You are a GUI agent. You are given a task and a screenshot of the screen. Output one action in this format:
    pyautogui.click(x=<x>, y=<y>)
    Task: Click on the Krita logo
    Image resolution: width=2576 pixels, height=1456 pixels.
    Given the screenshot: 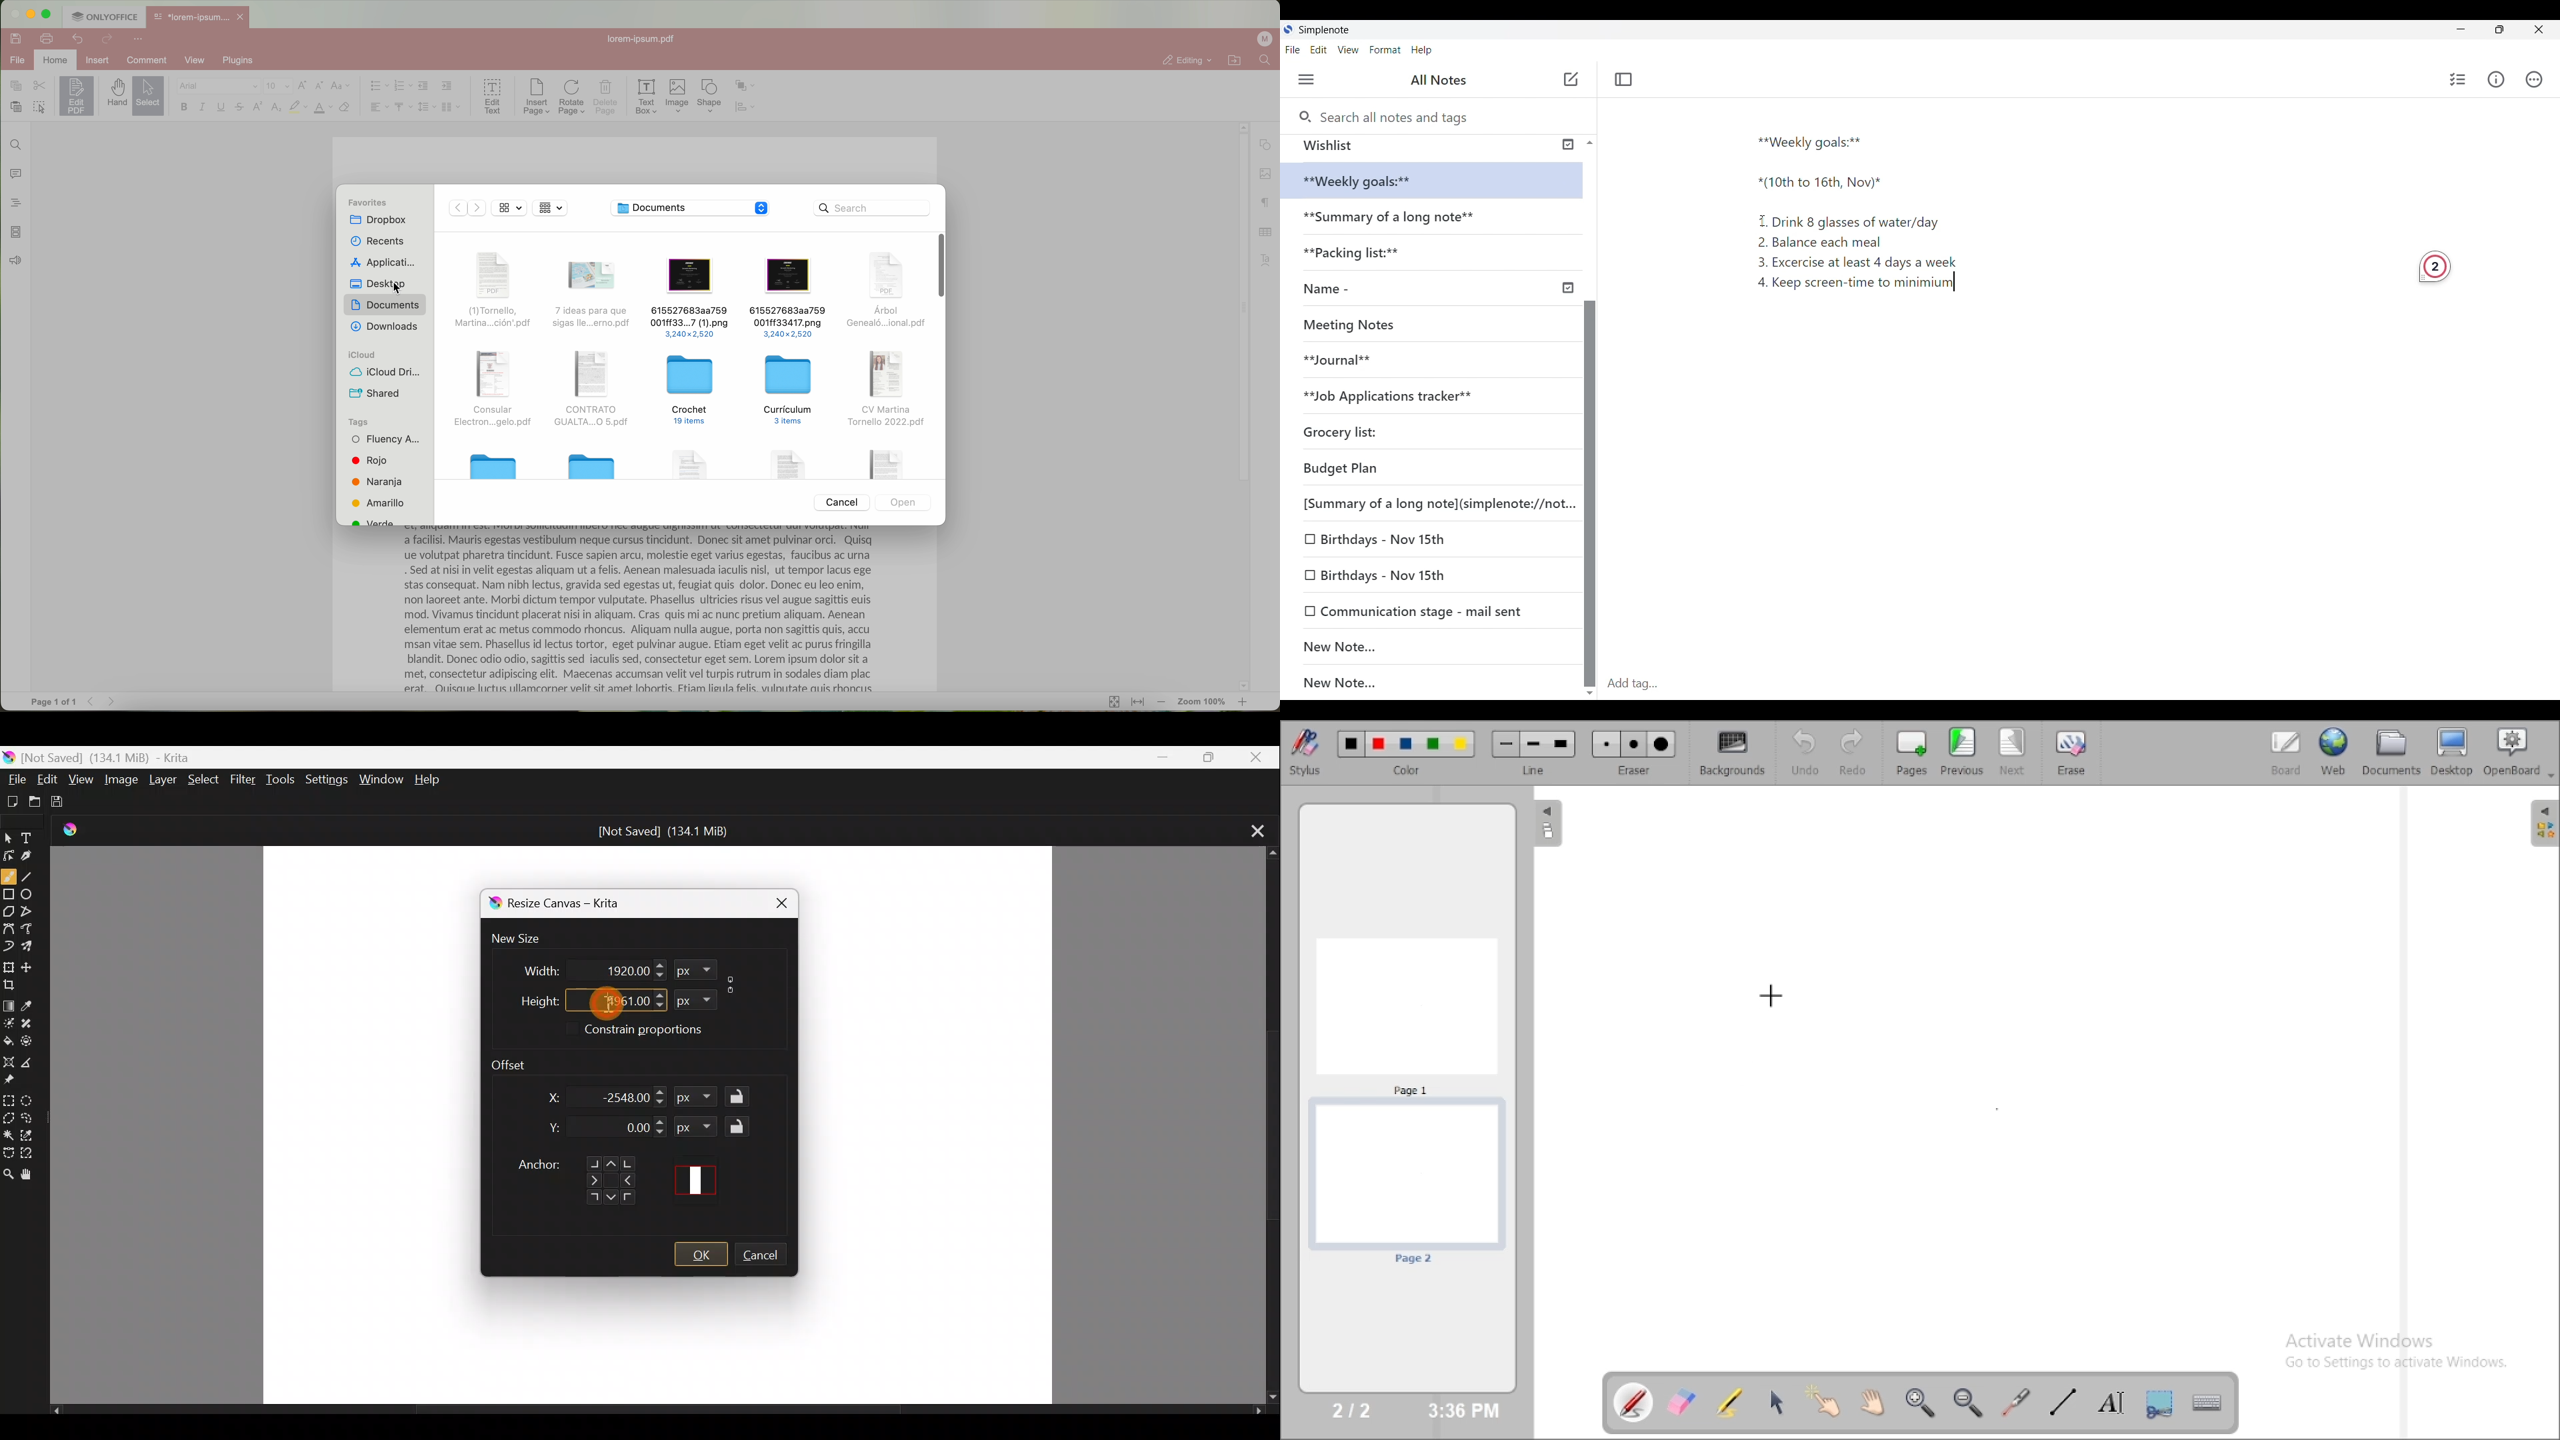 What is the action you would take?
    pyautogui.click(x=492, y=903)
    